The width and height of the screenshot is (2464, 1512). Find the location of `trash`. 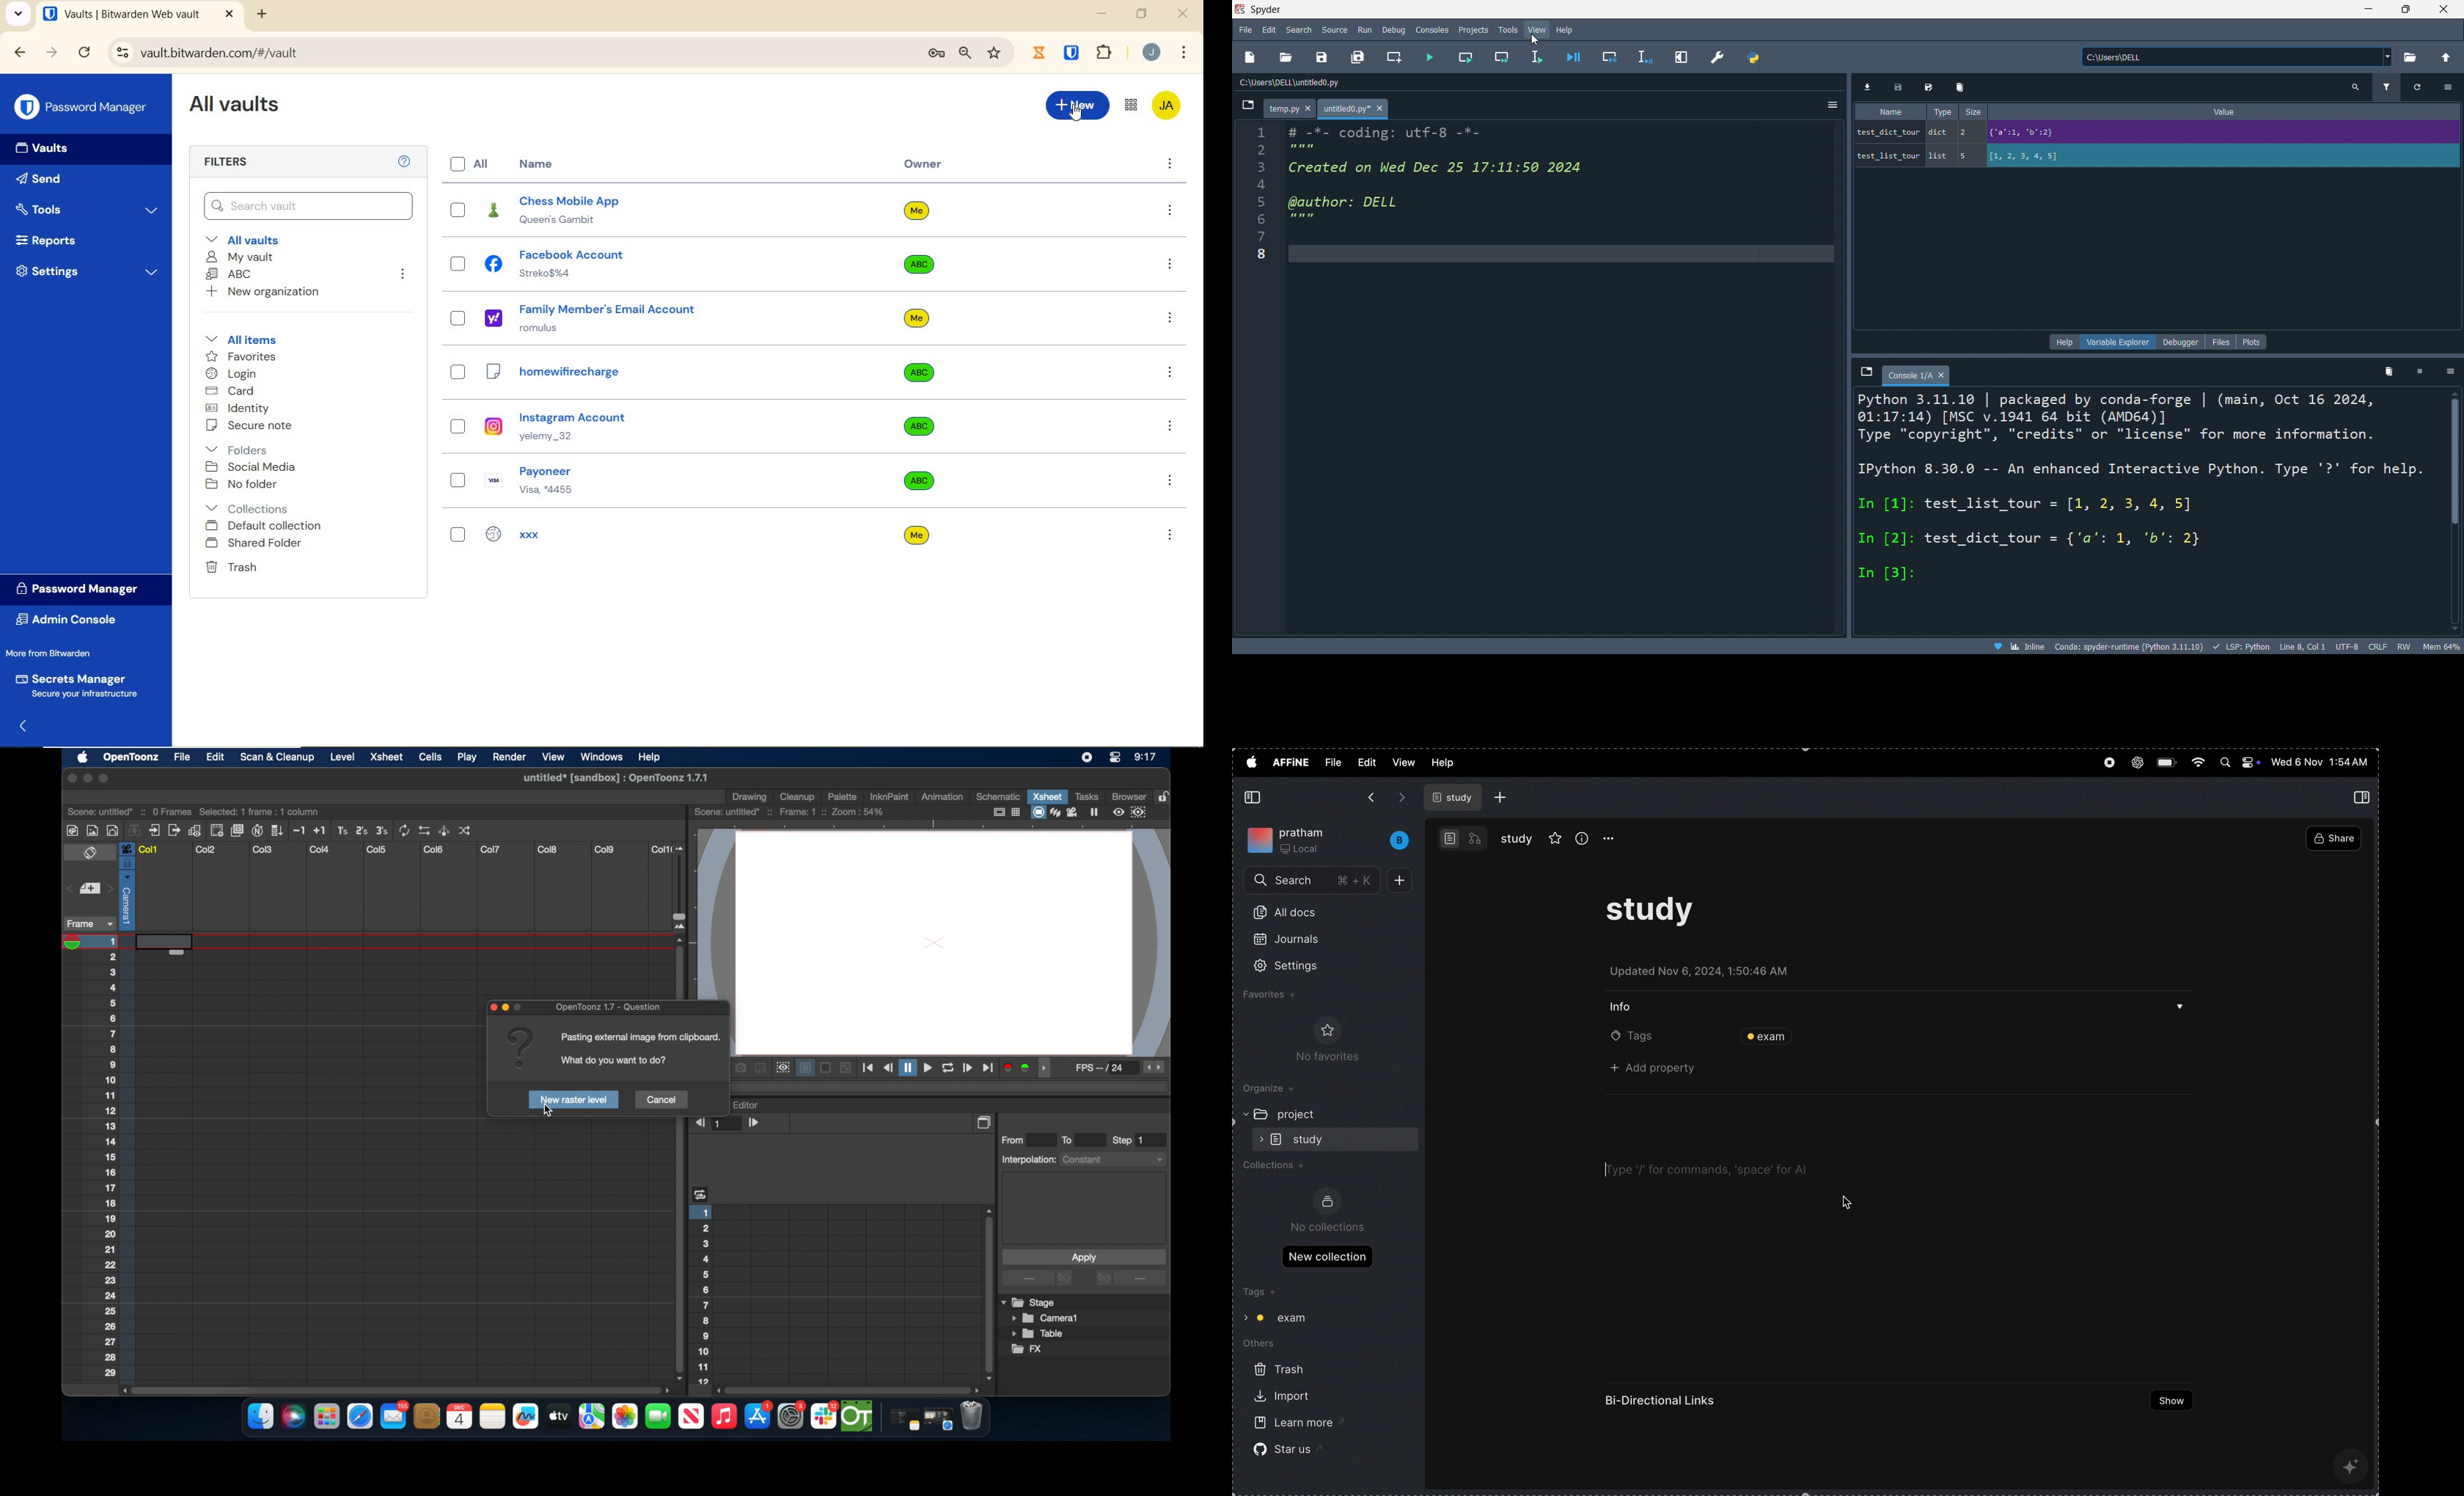

trash is located at coordinates (1278, 1370).